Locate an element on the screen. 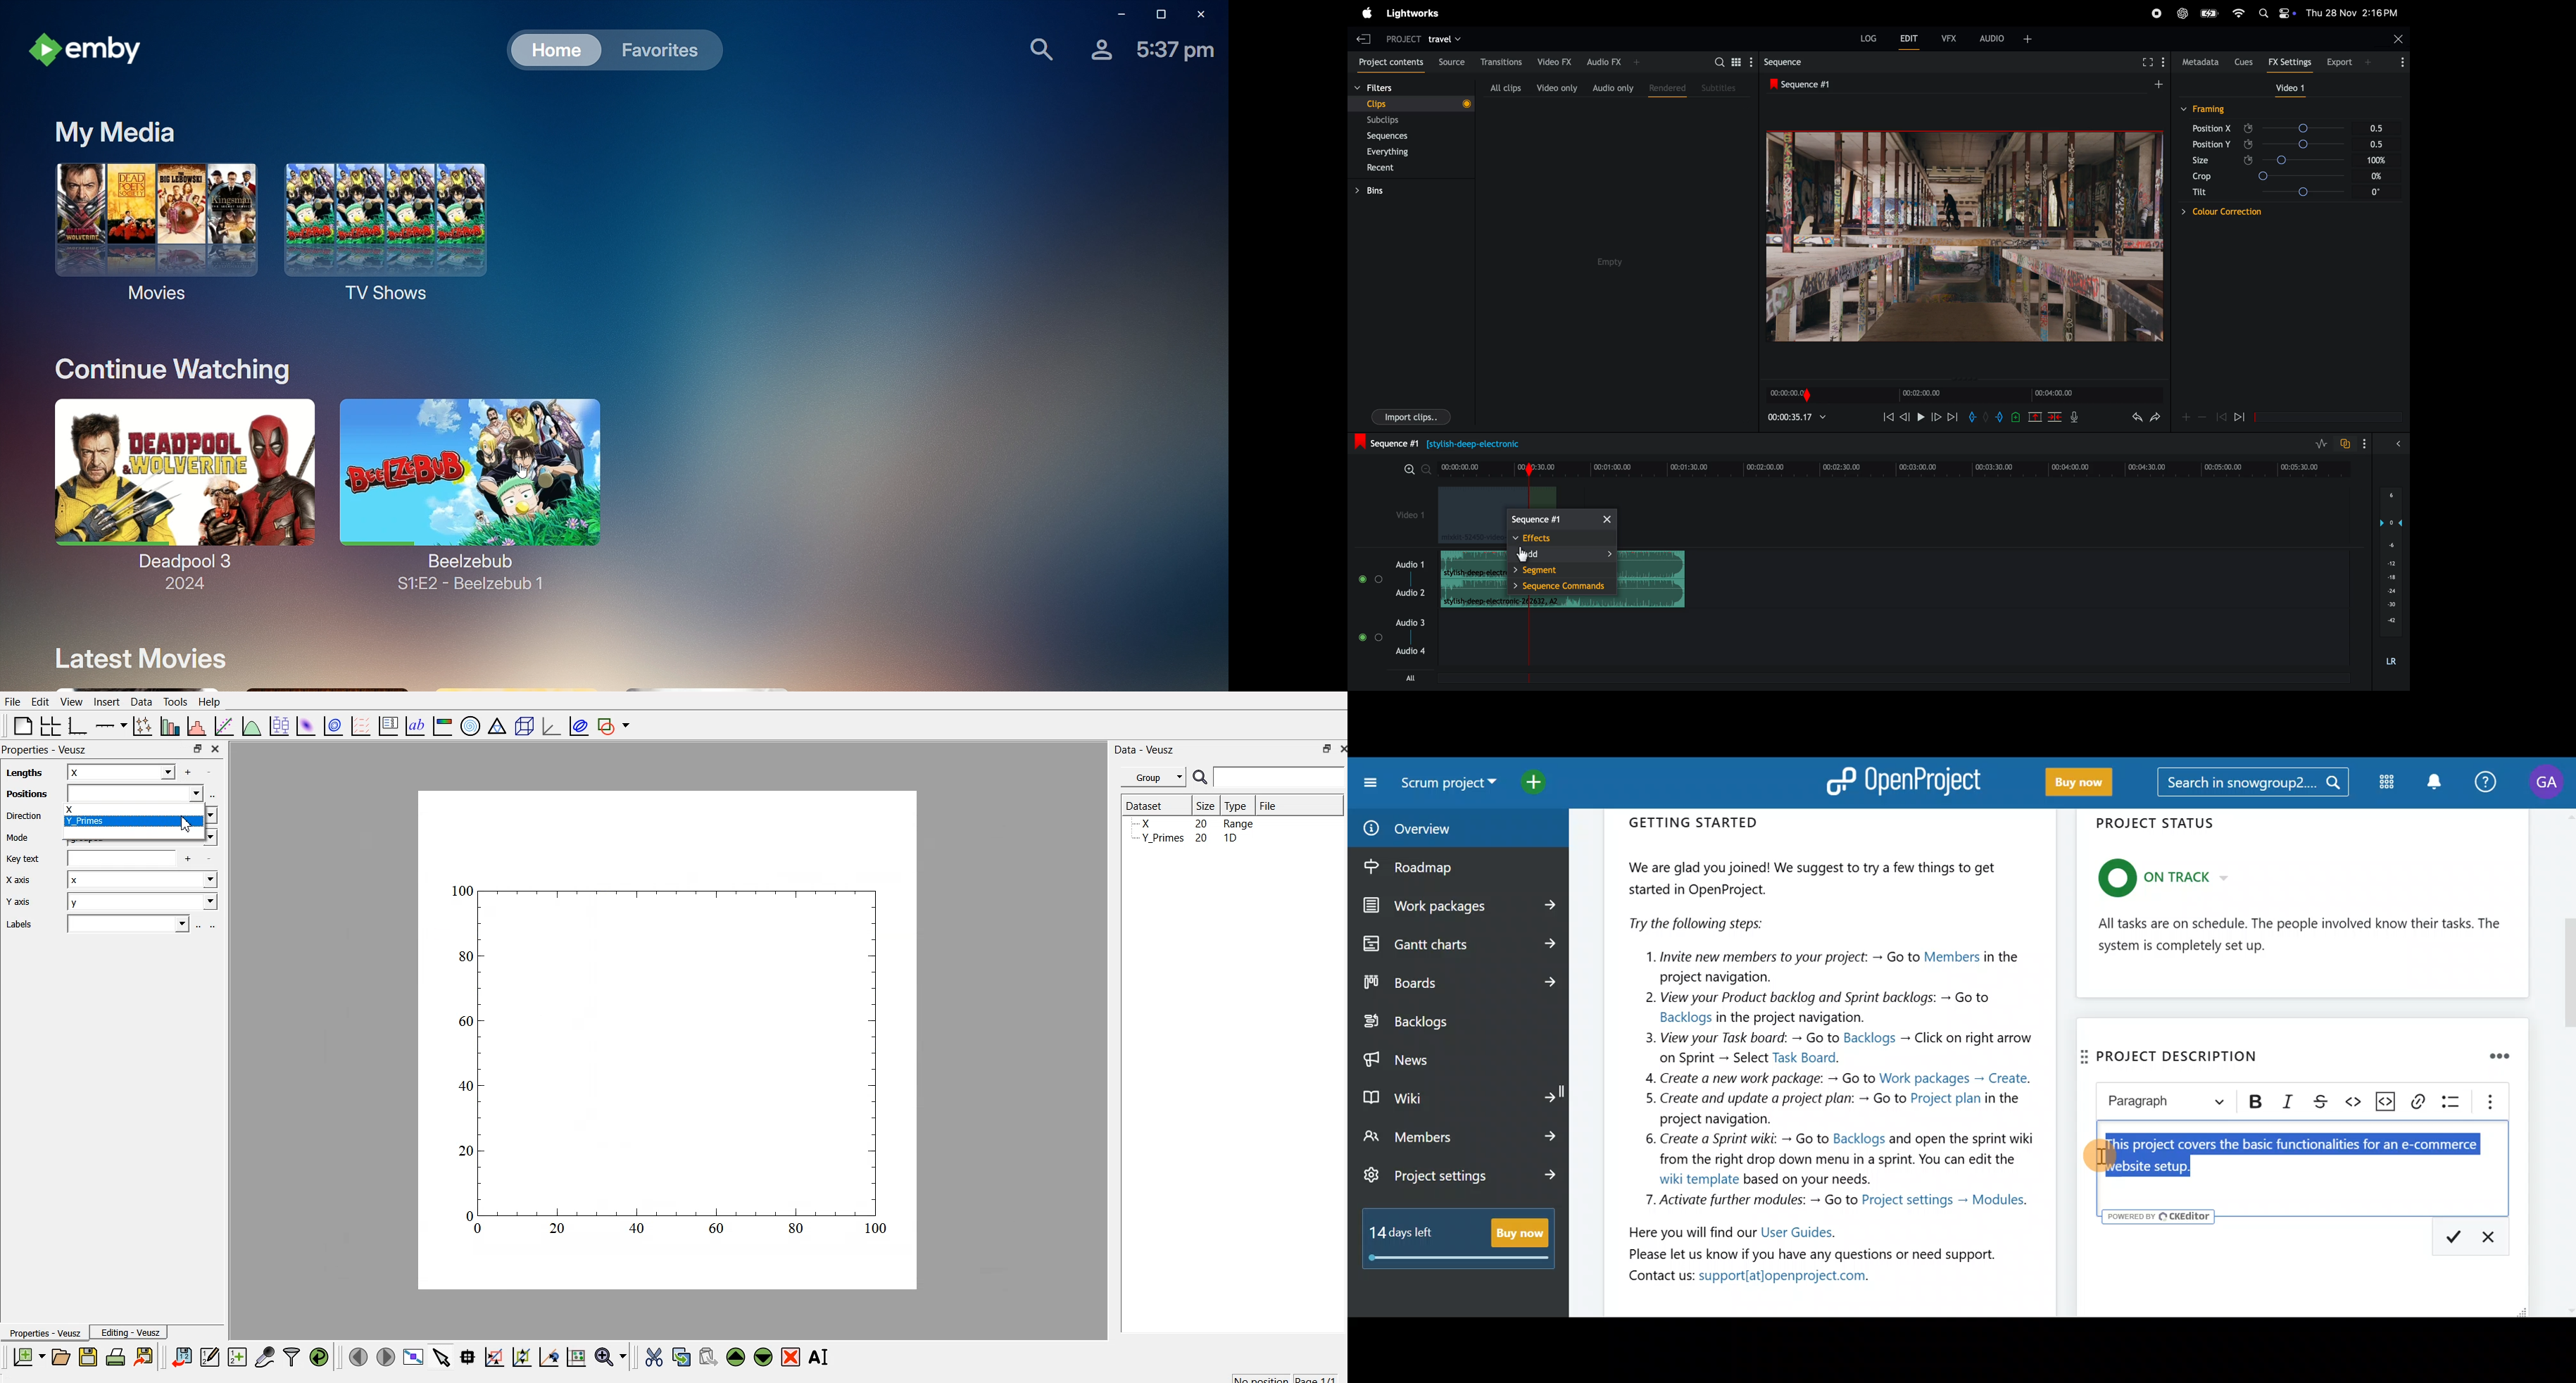 The height and width of the screenshot is (1400, 2576). Bold is located at coordinates (2257, 1103).